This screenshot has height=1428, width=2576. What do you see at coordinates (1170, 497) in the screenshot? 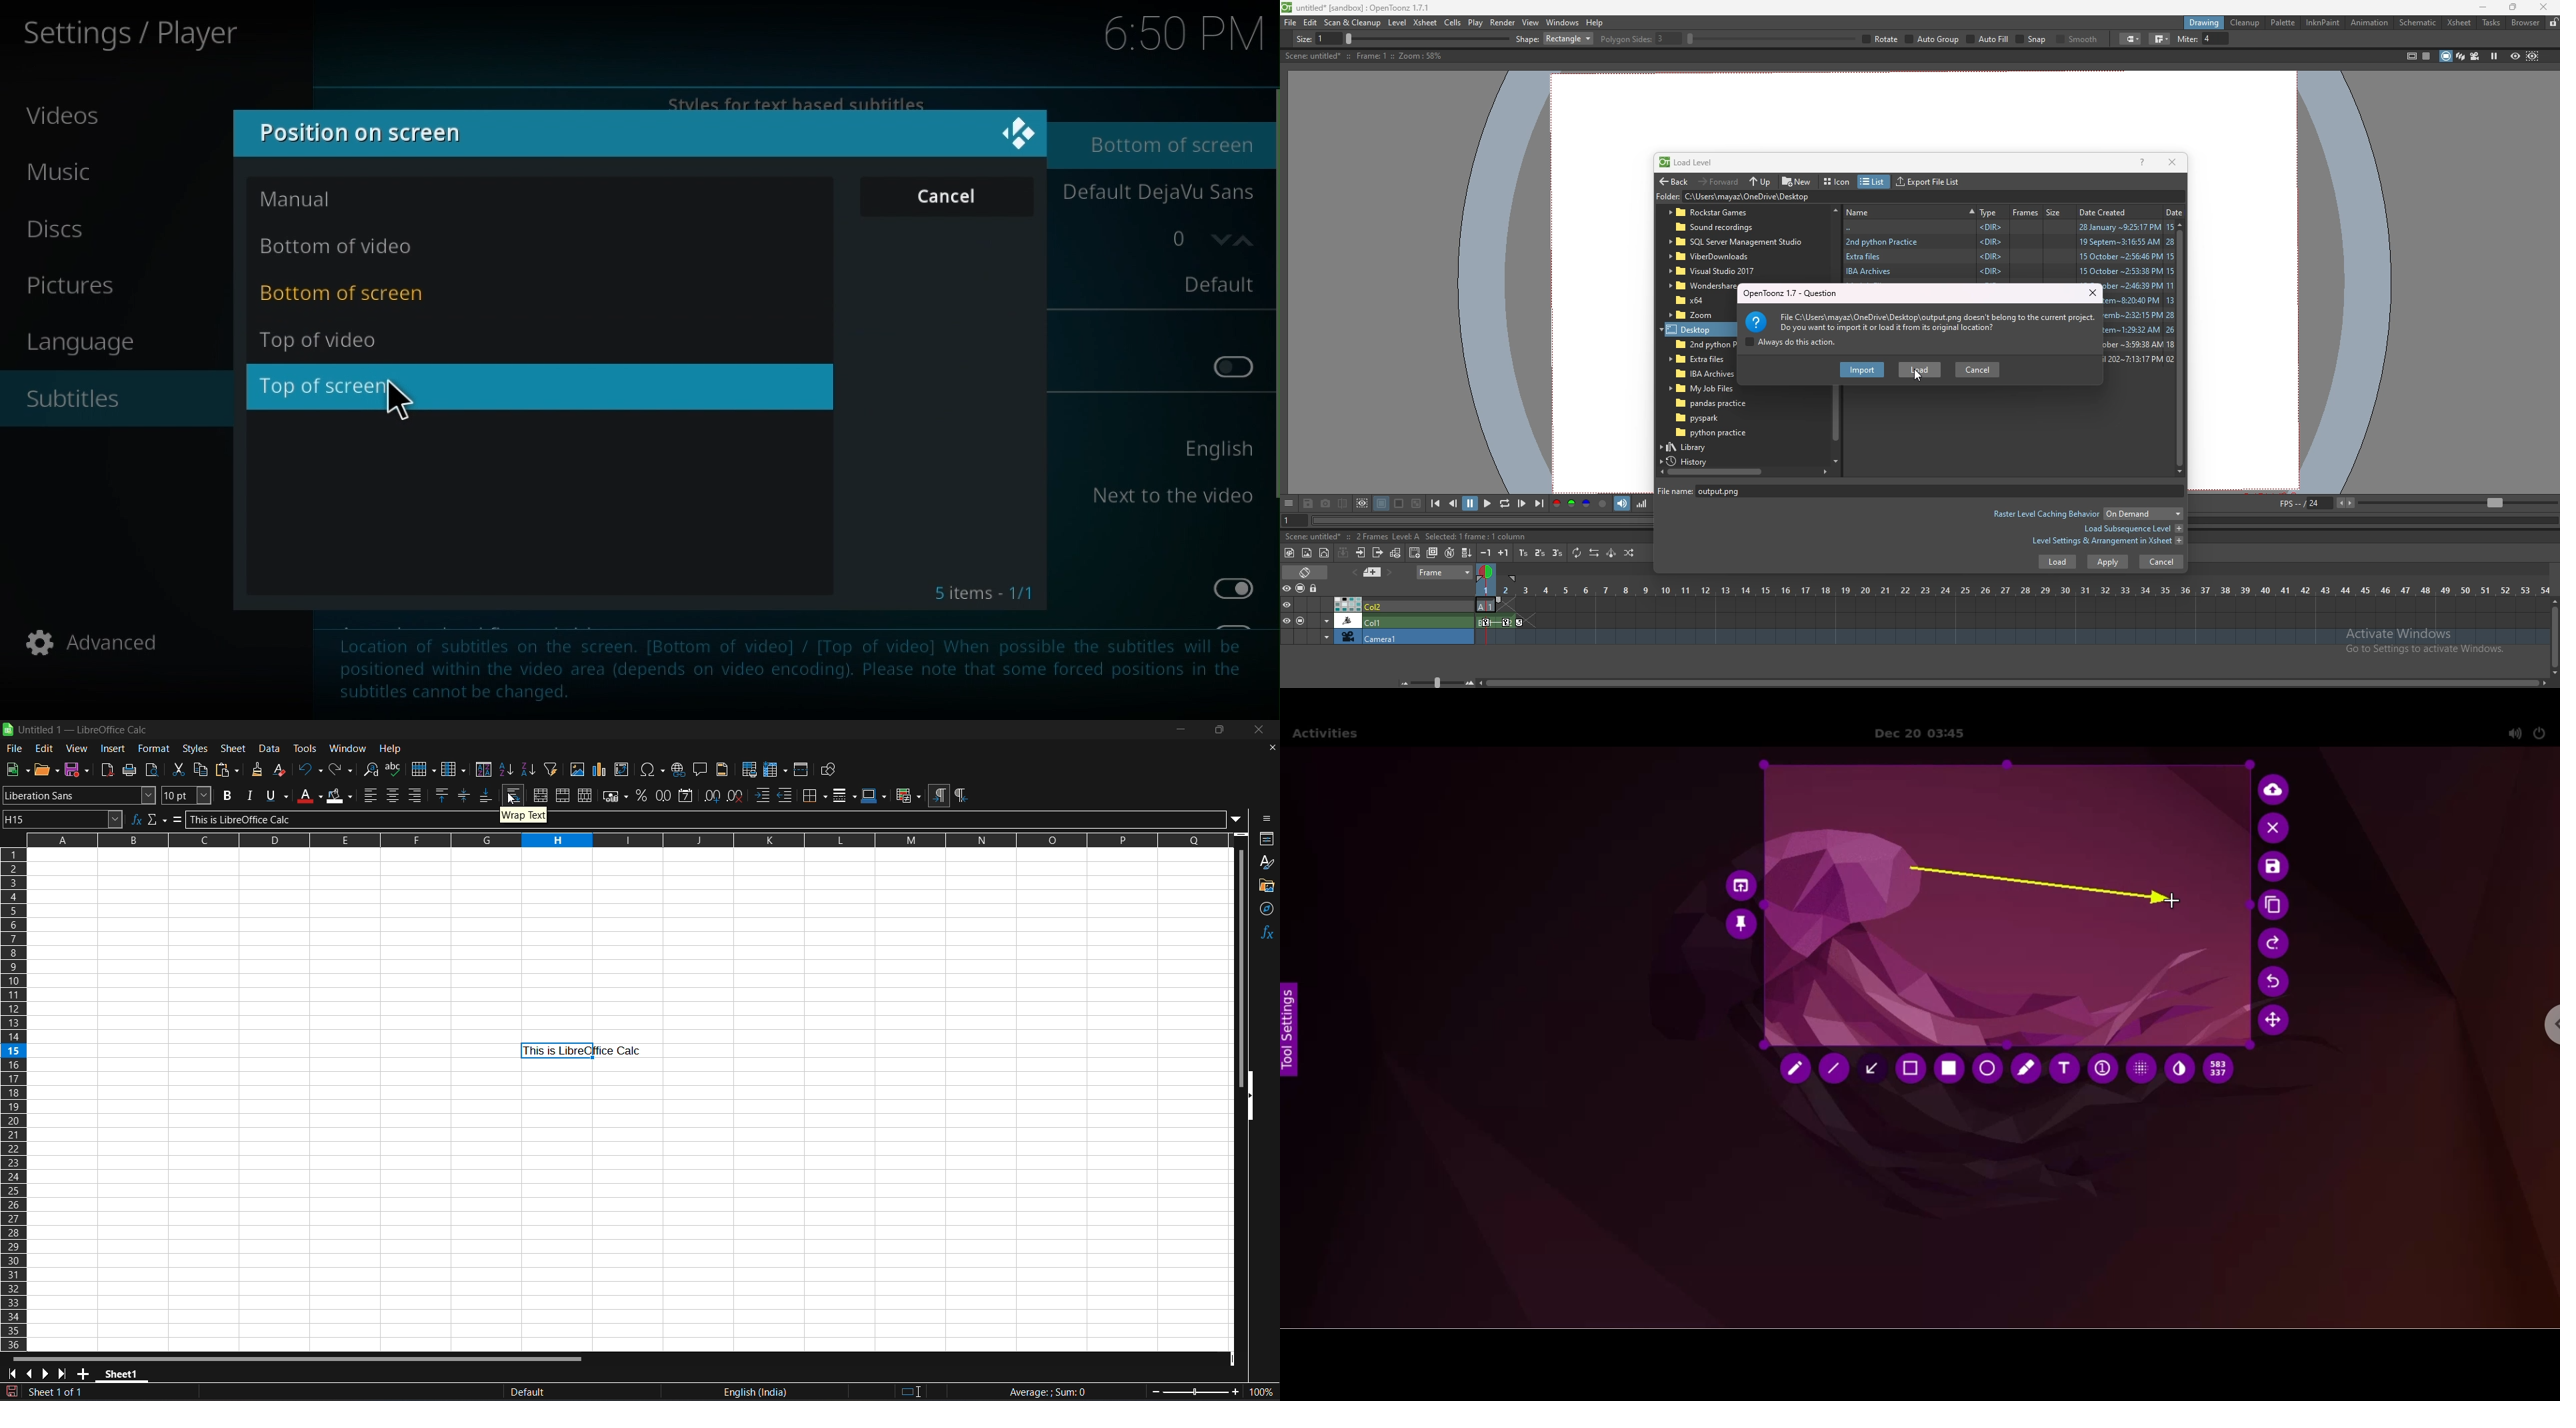
I see `Next to the video` at bounding box center [1170, 497].